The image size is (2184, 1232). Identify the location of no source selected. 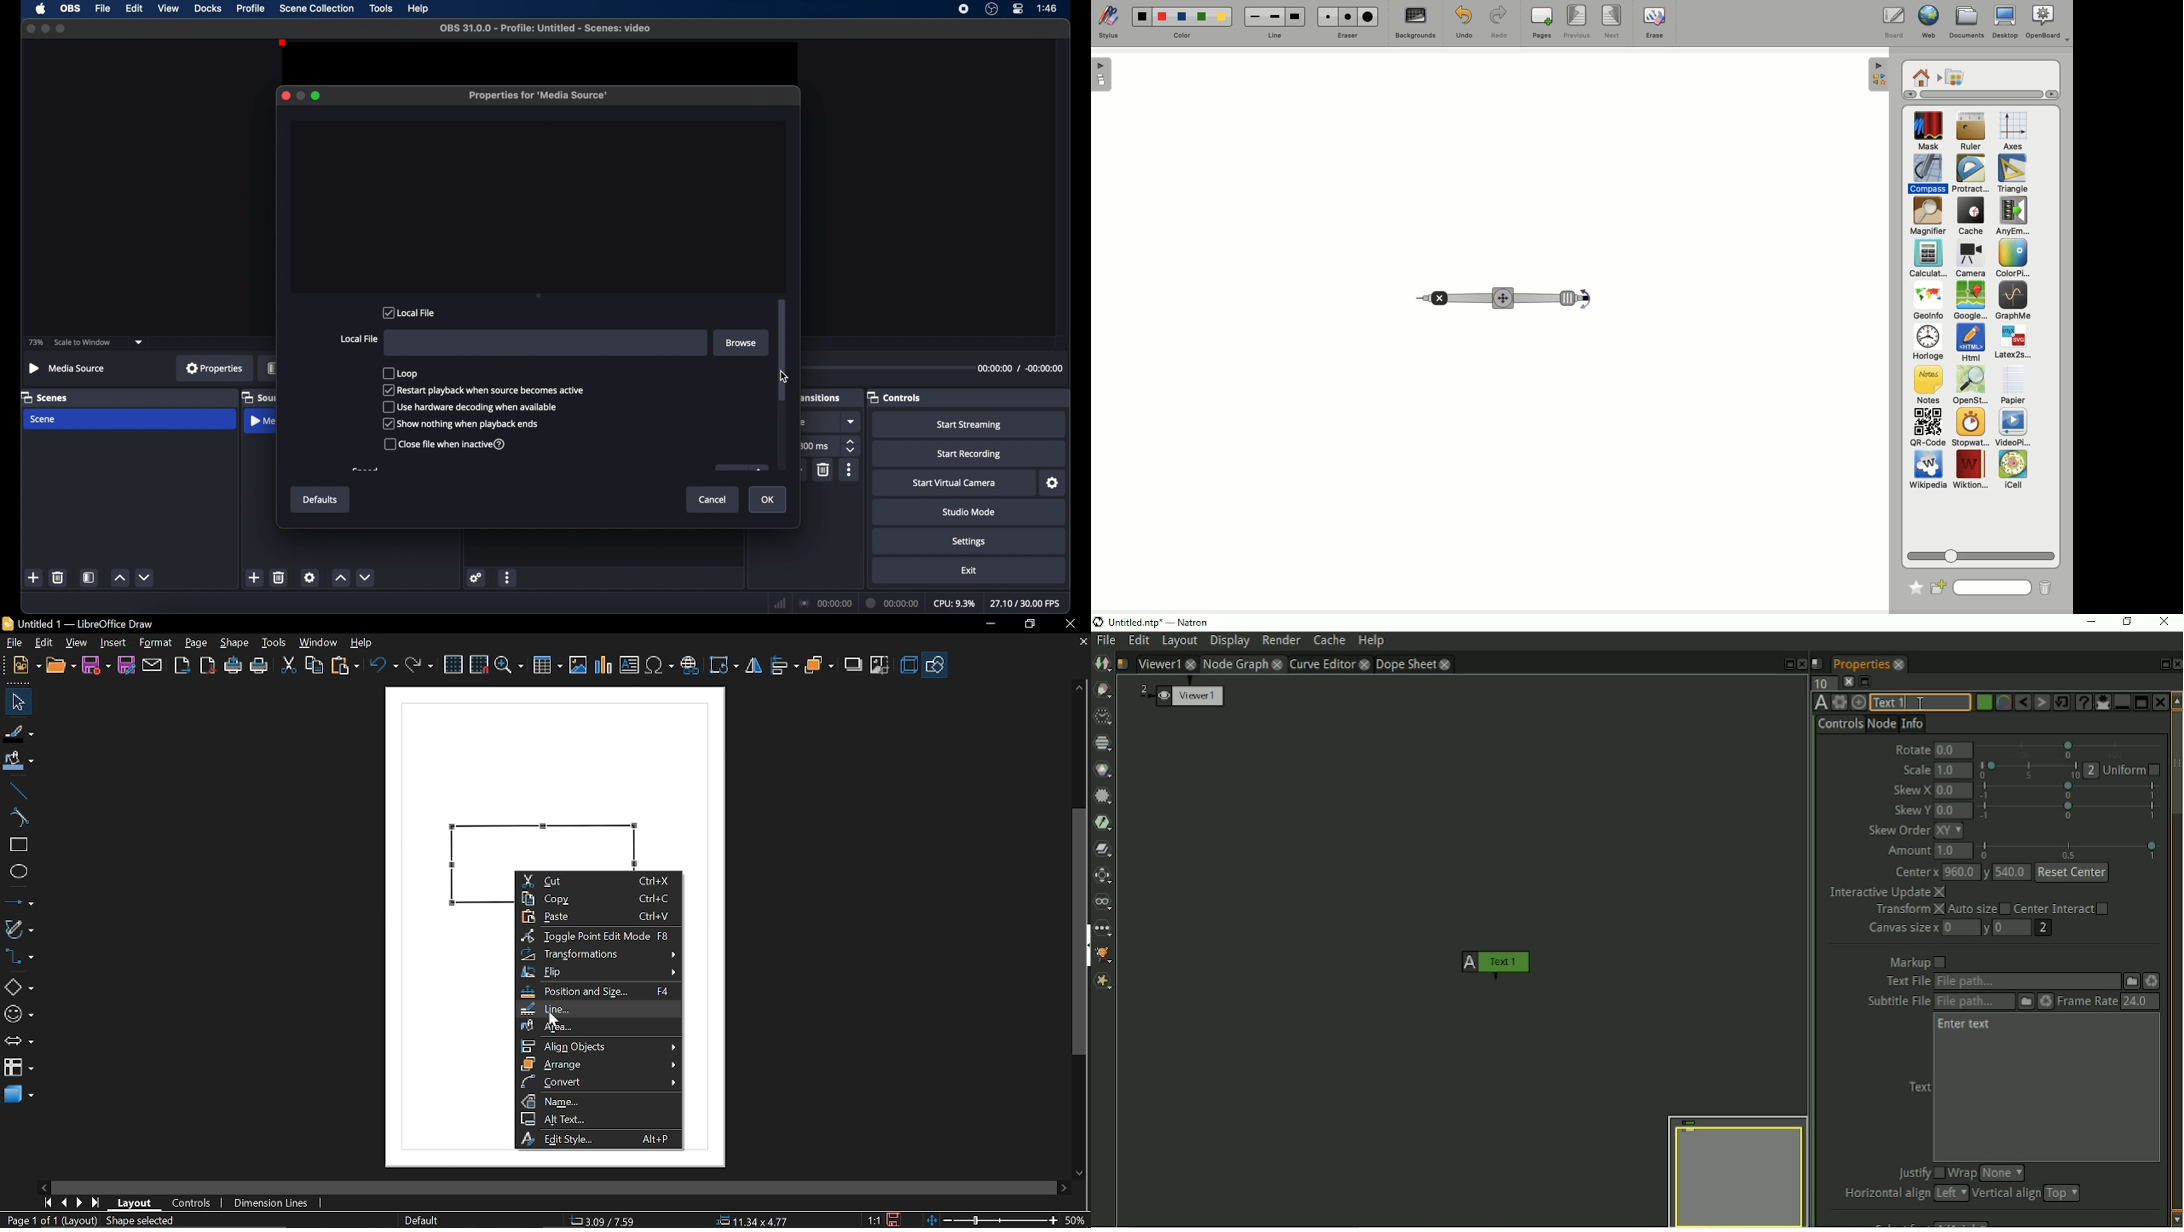
(67, 368).